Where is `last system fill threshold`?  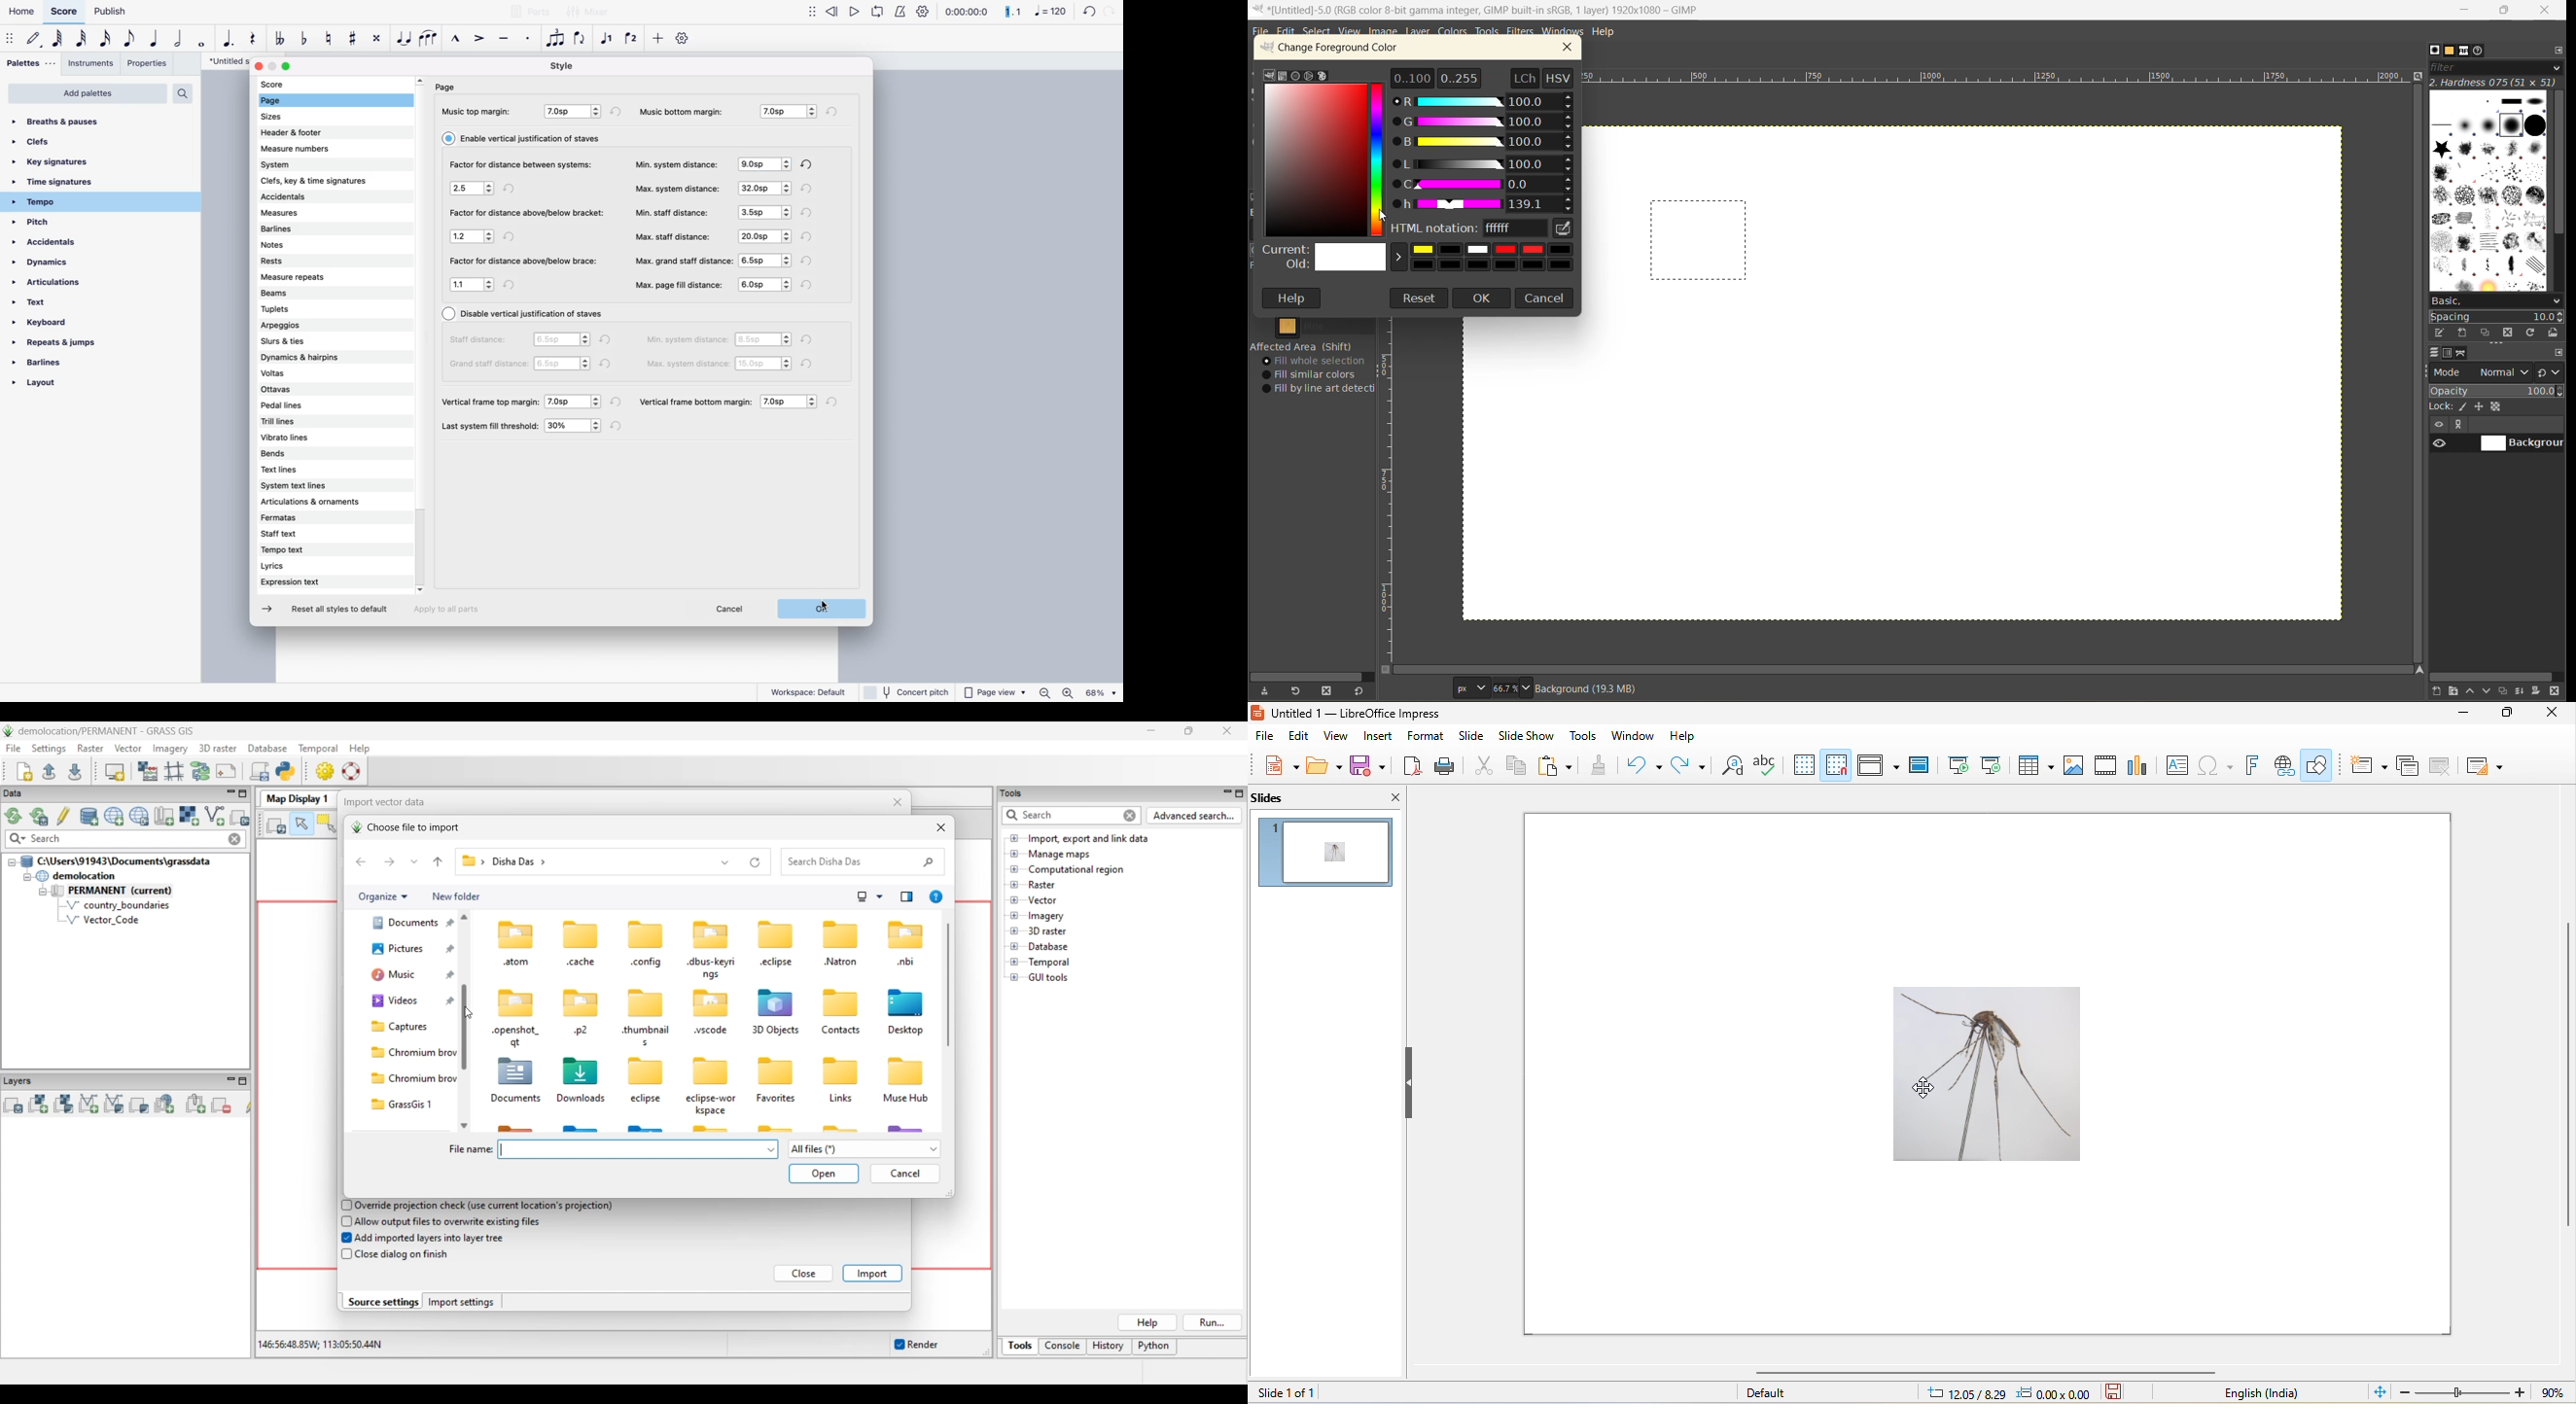
last system fill threshold is located at coordinates (491, 426).